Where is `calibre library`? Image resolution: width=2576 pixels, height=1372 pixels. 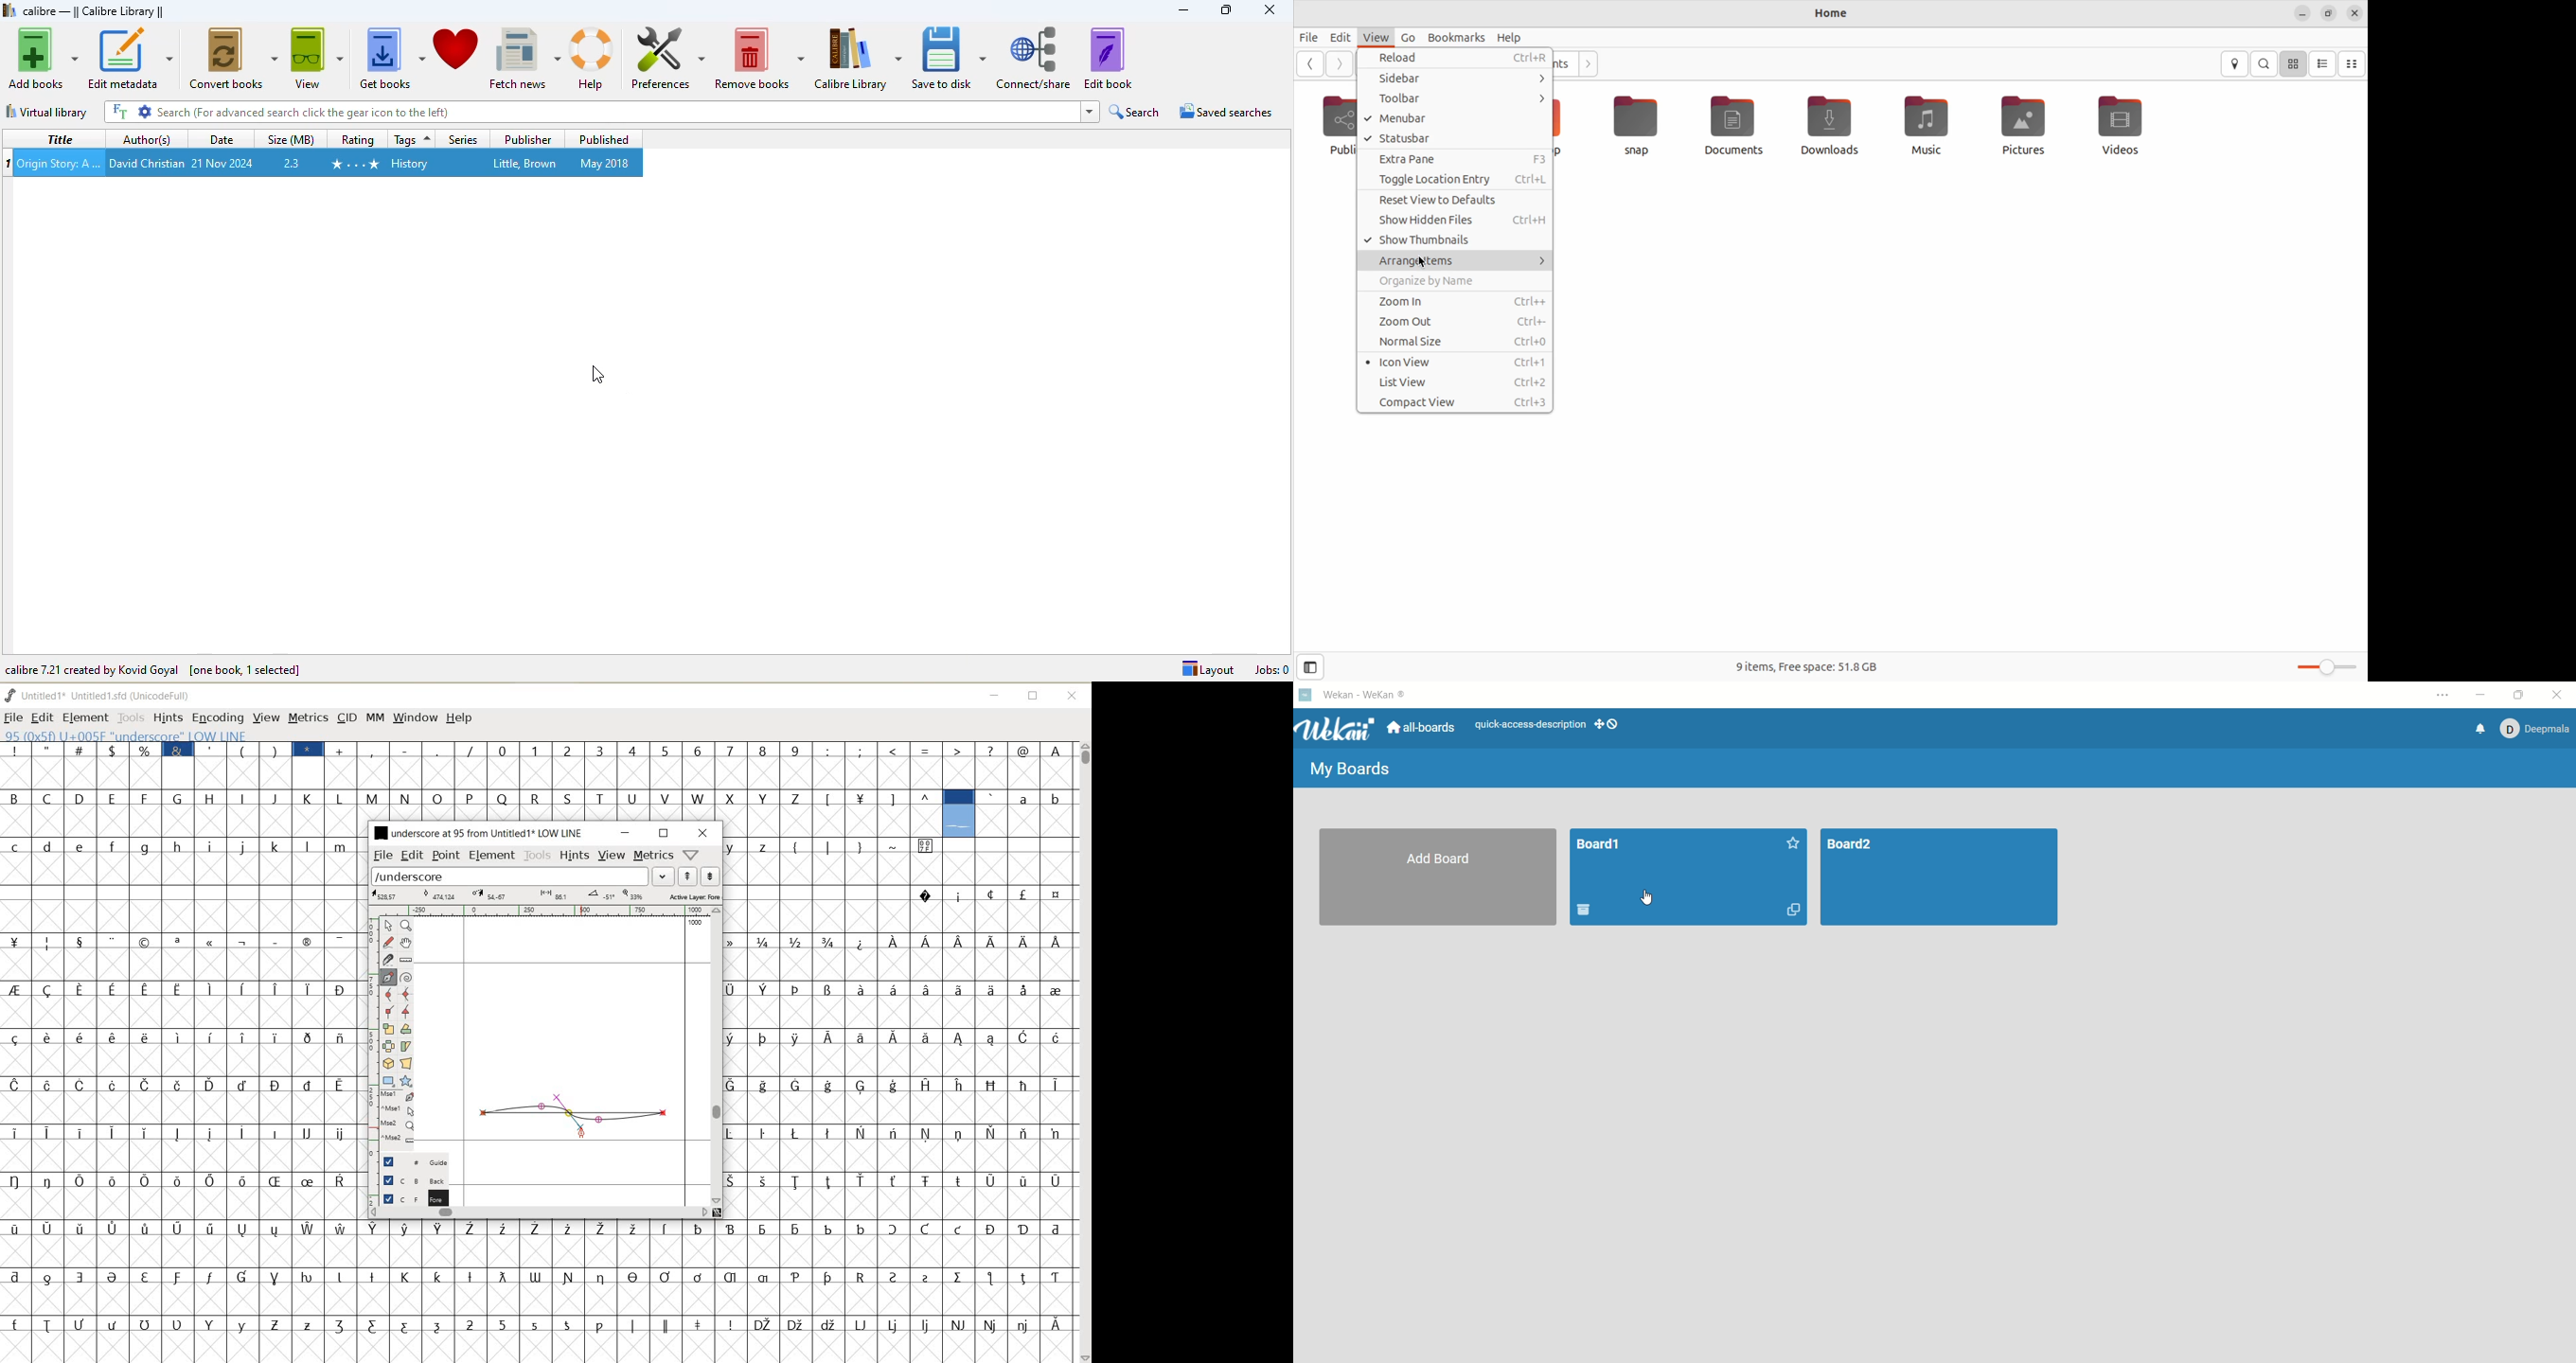 calibre library is located at coordinates (857, 58).